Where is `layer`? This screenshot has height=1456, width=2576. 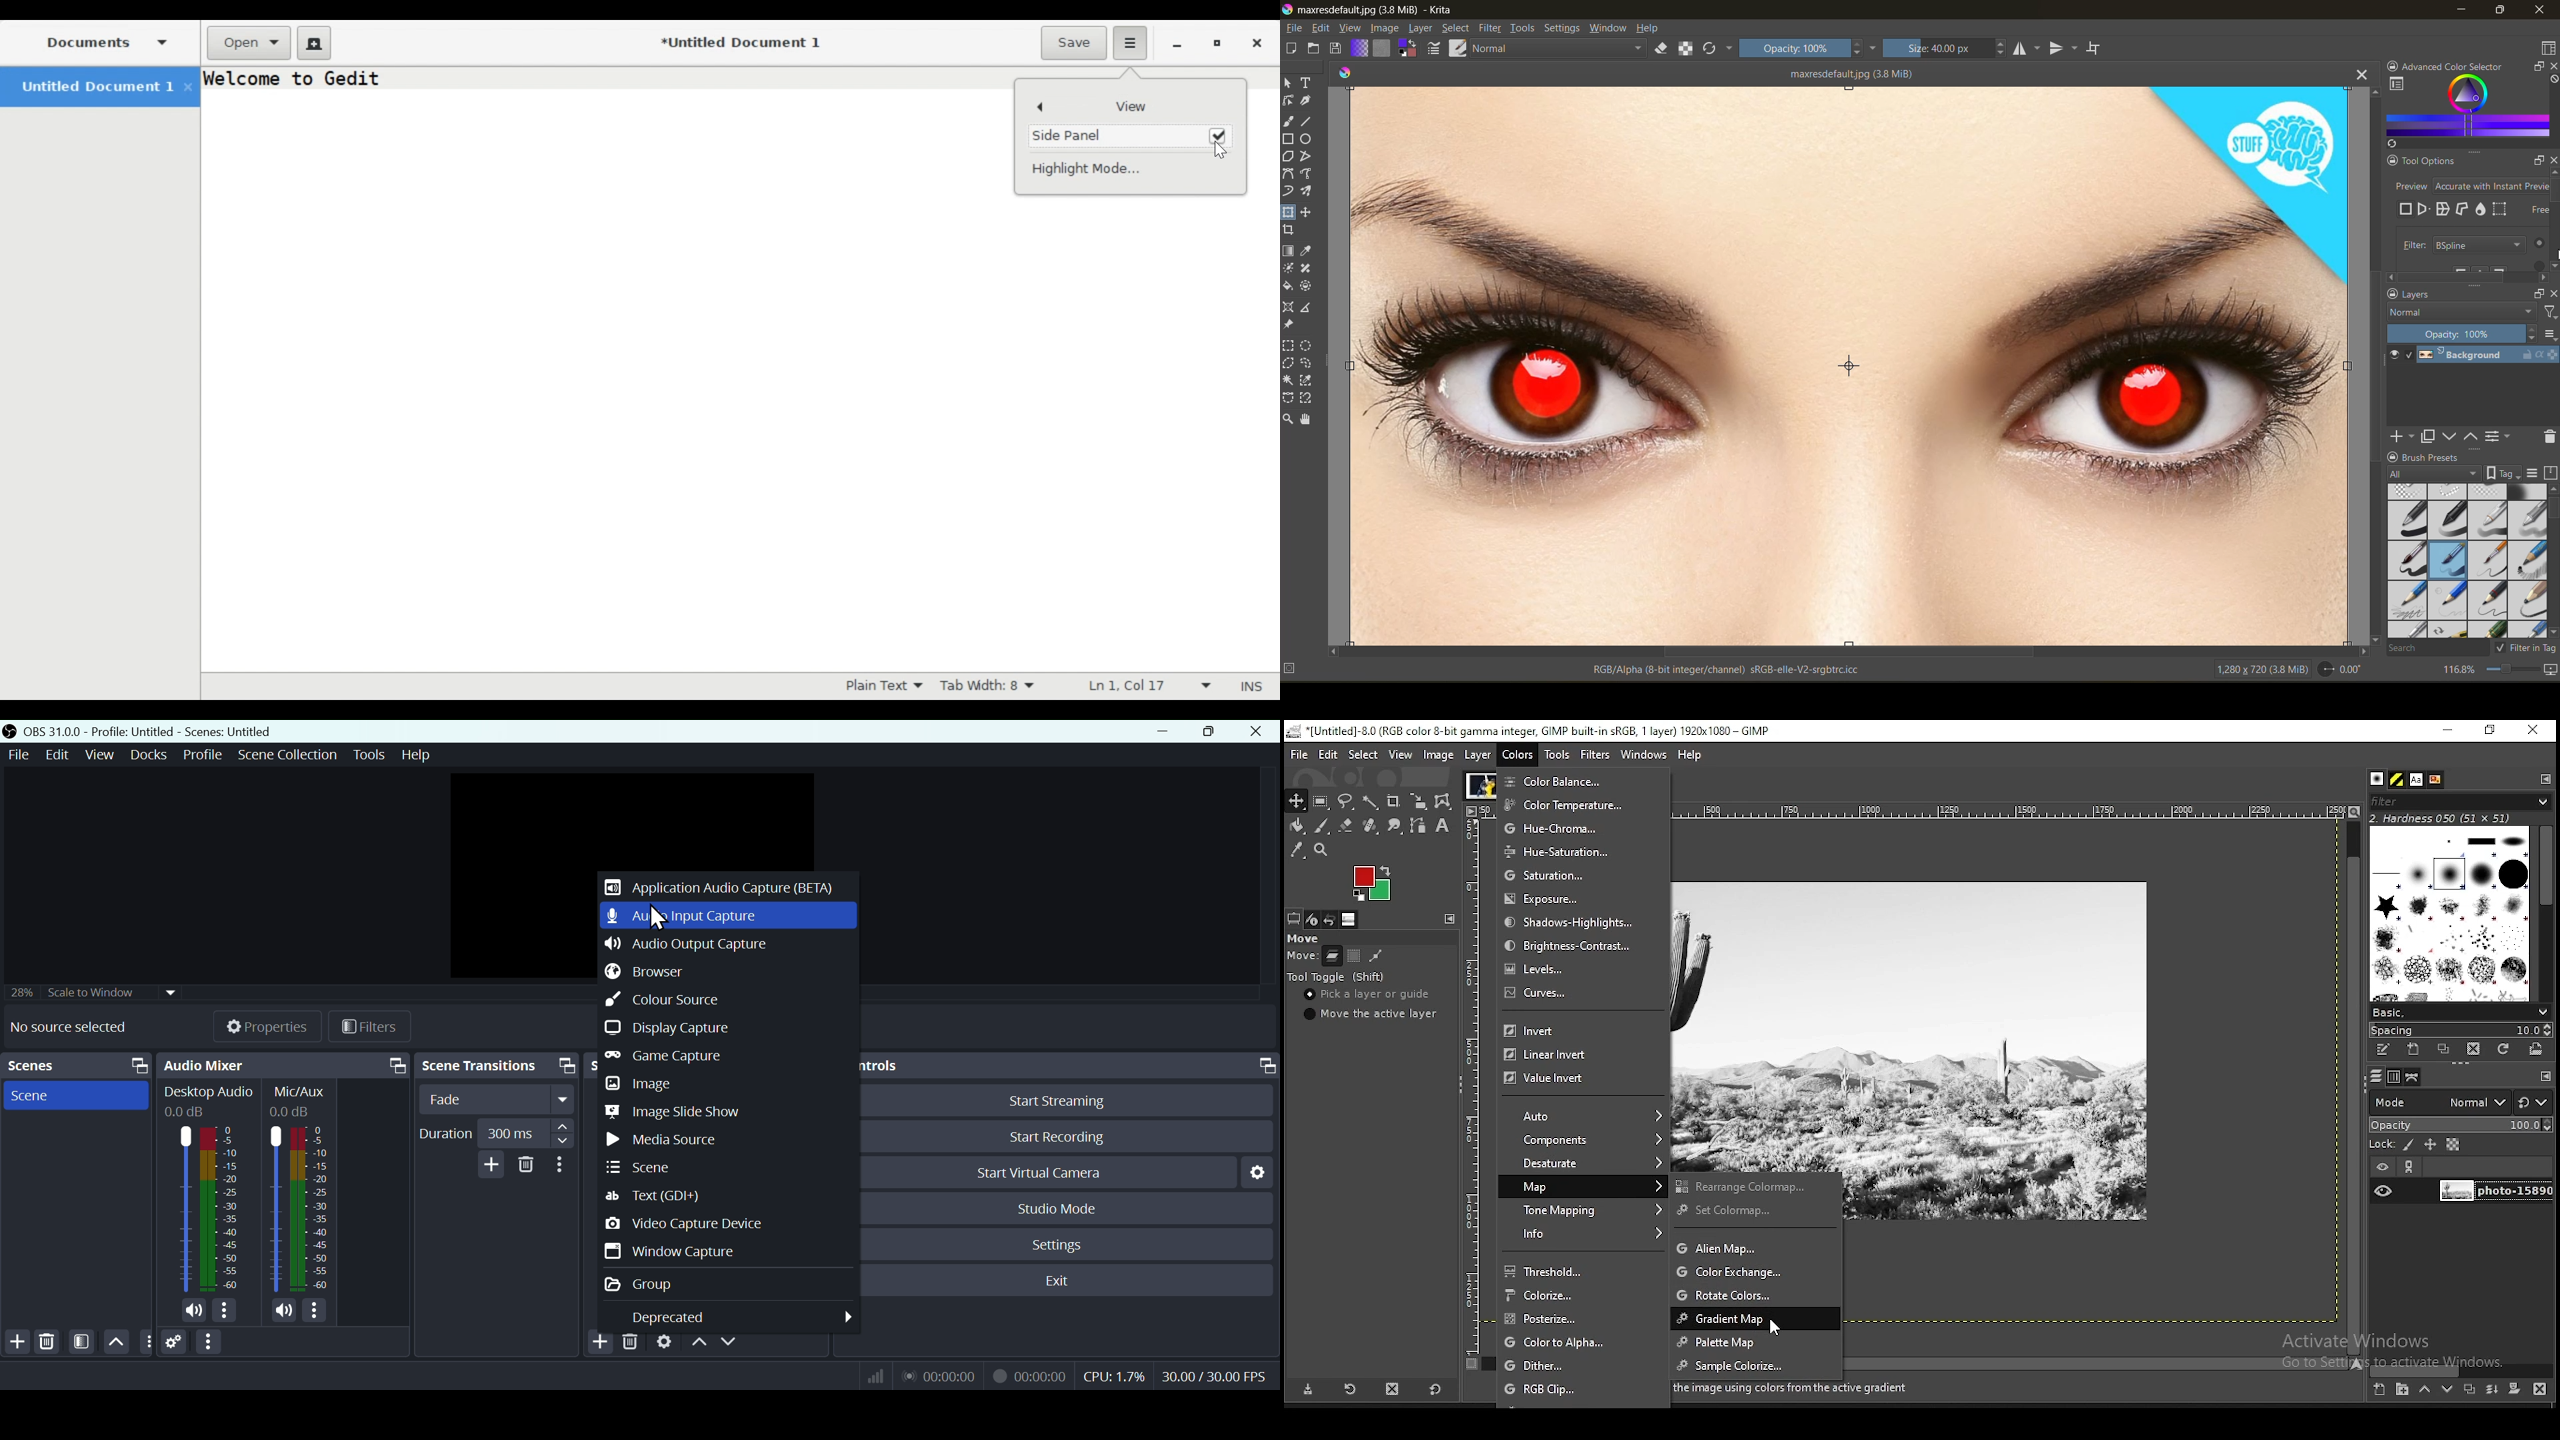 layer is located at coordinates (2490, 356).